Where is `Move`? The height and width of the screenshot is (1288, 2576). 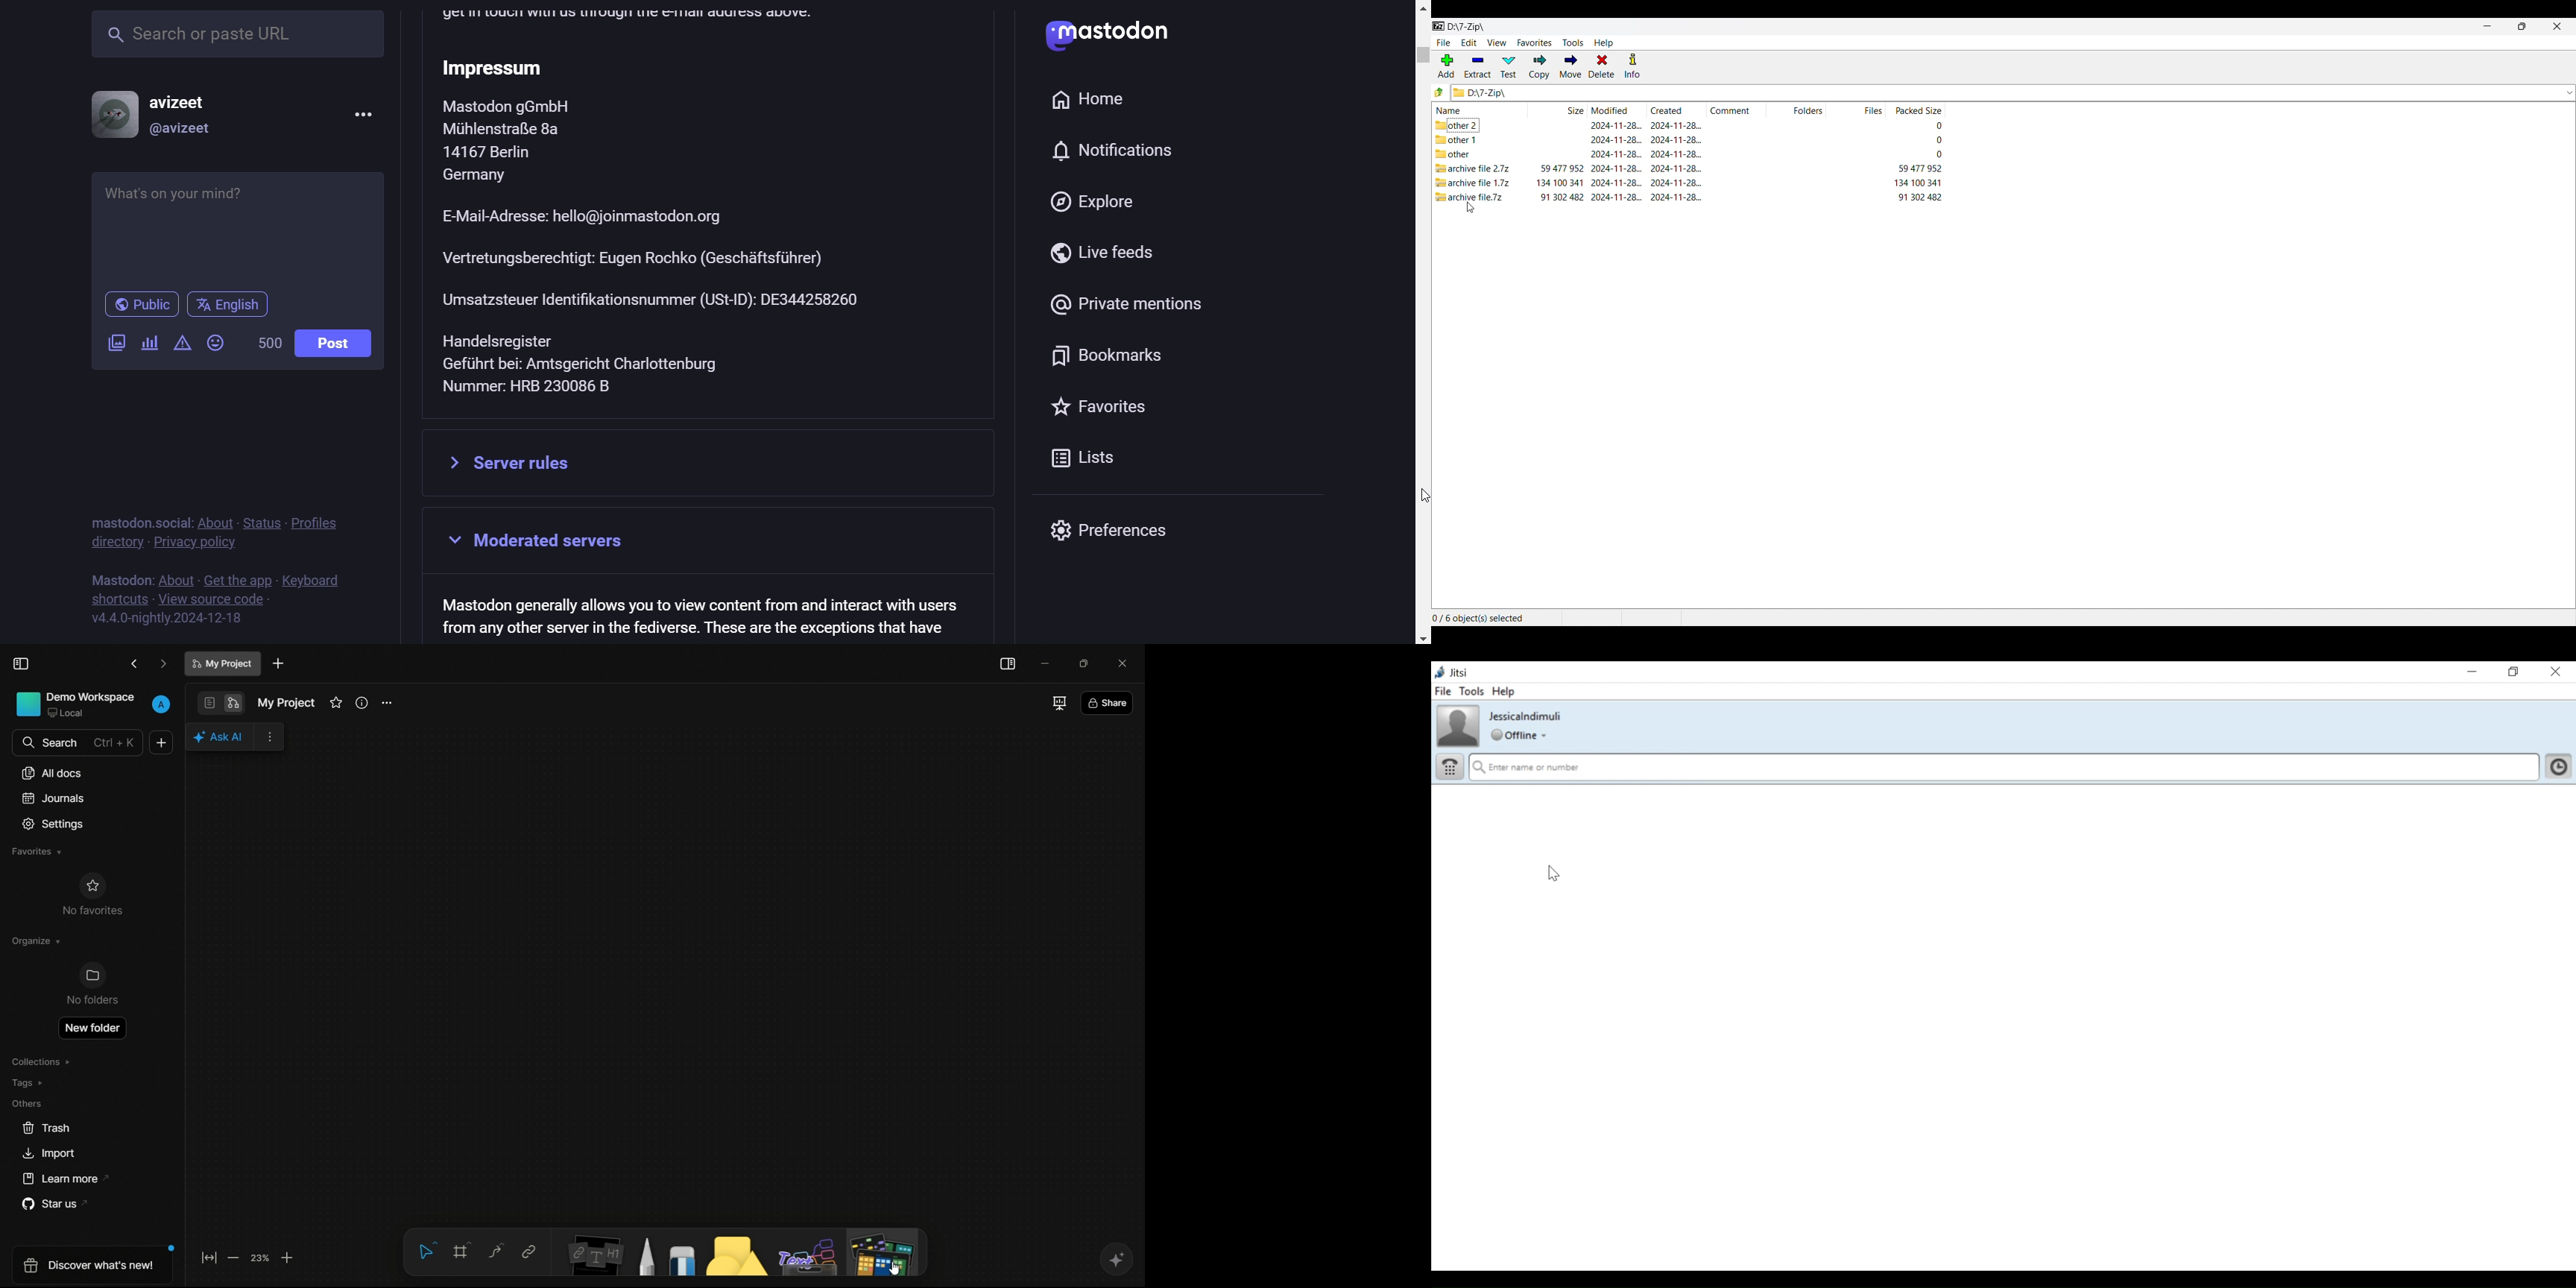 Move is located at coordinates (1570, 67).